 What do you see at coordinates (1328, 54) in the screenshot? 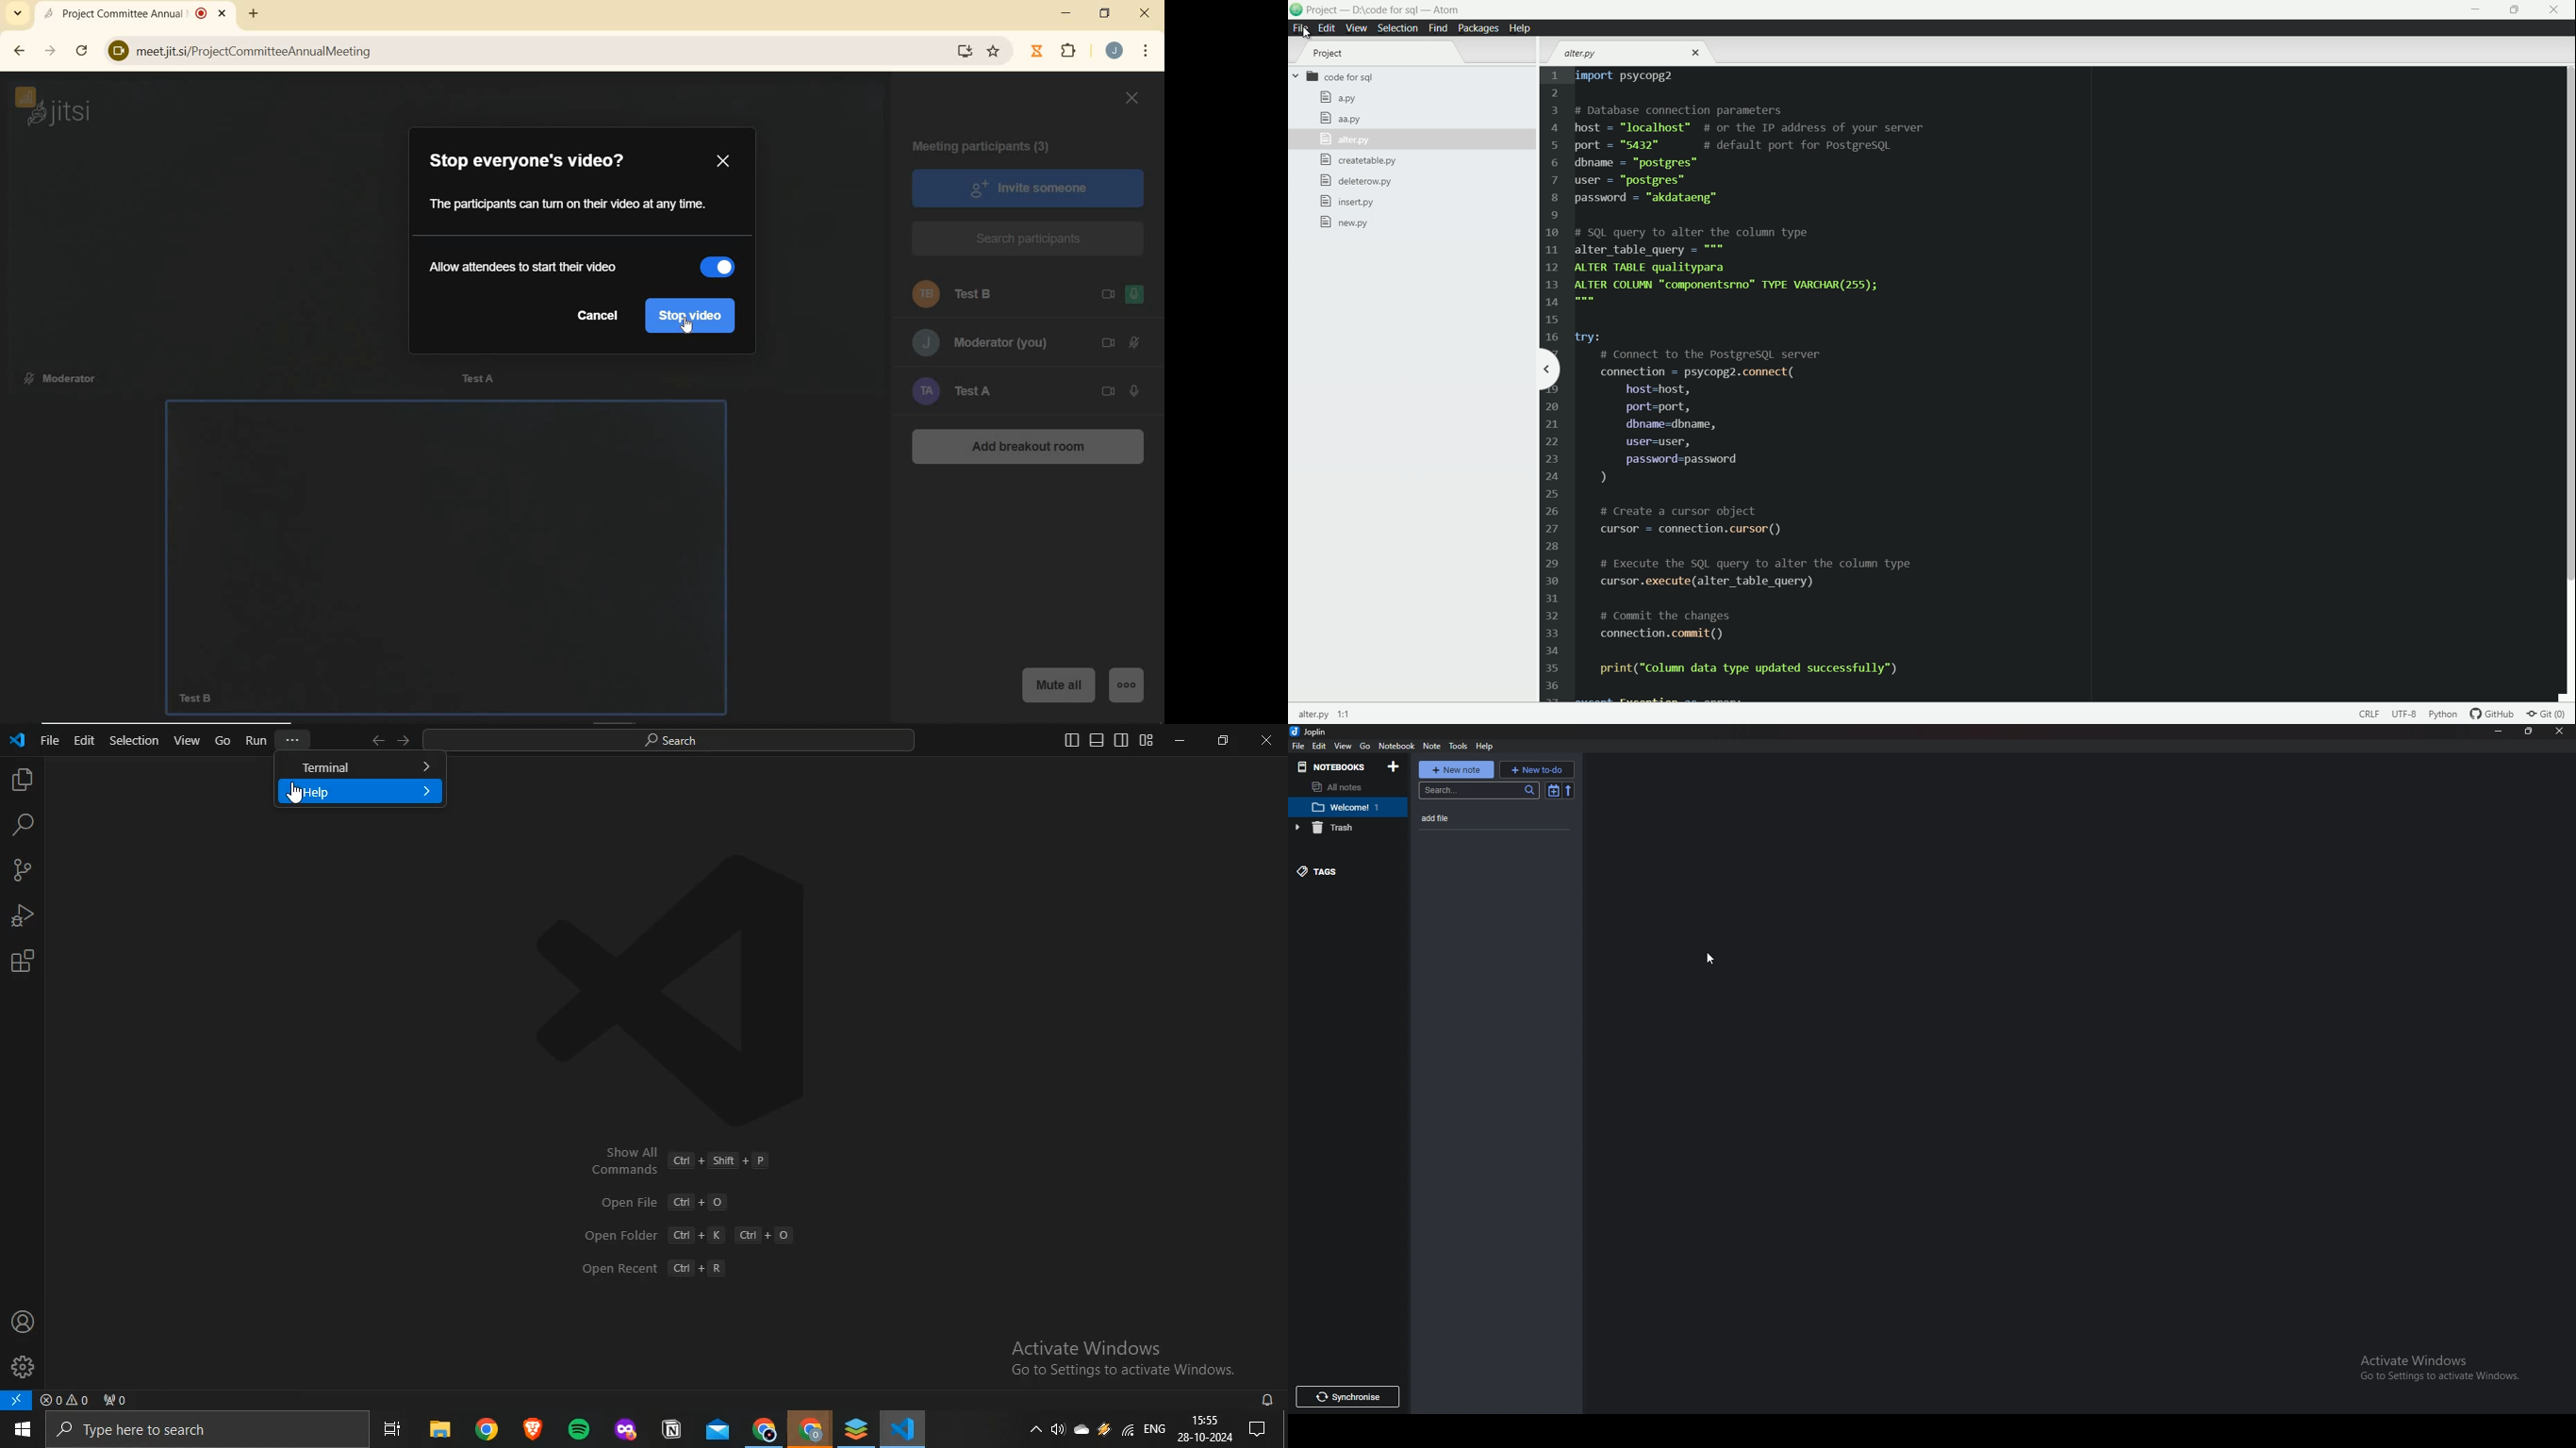
I see `project tab` at bounding box center [1328, 54].